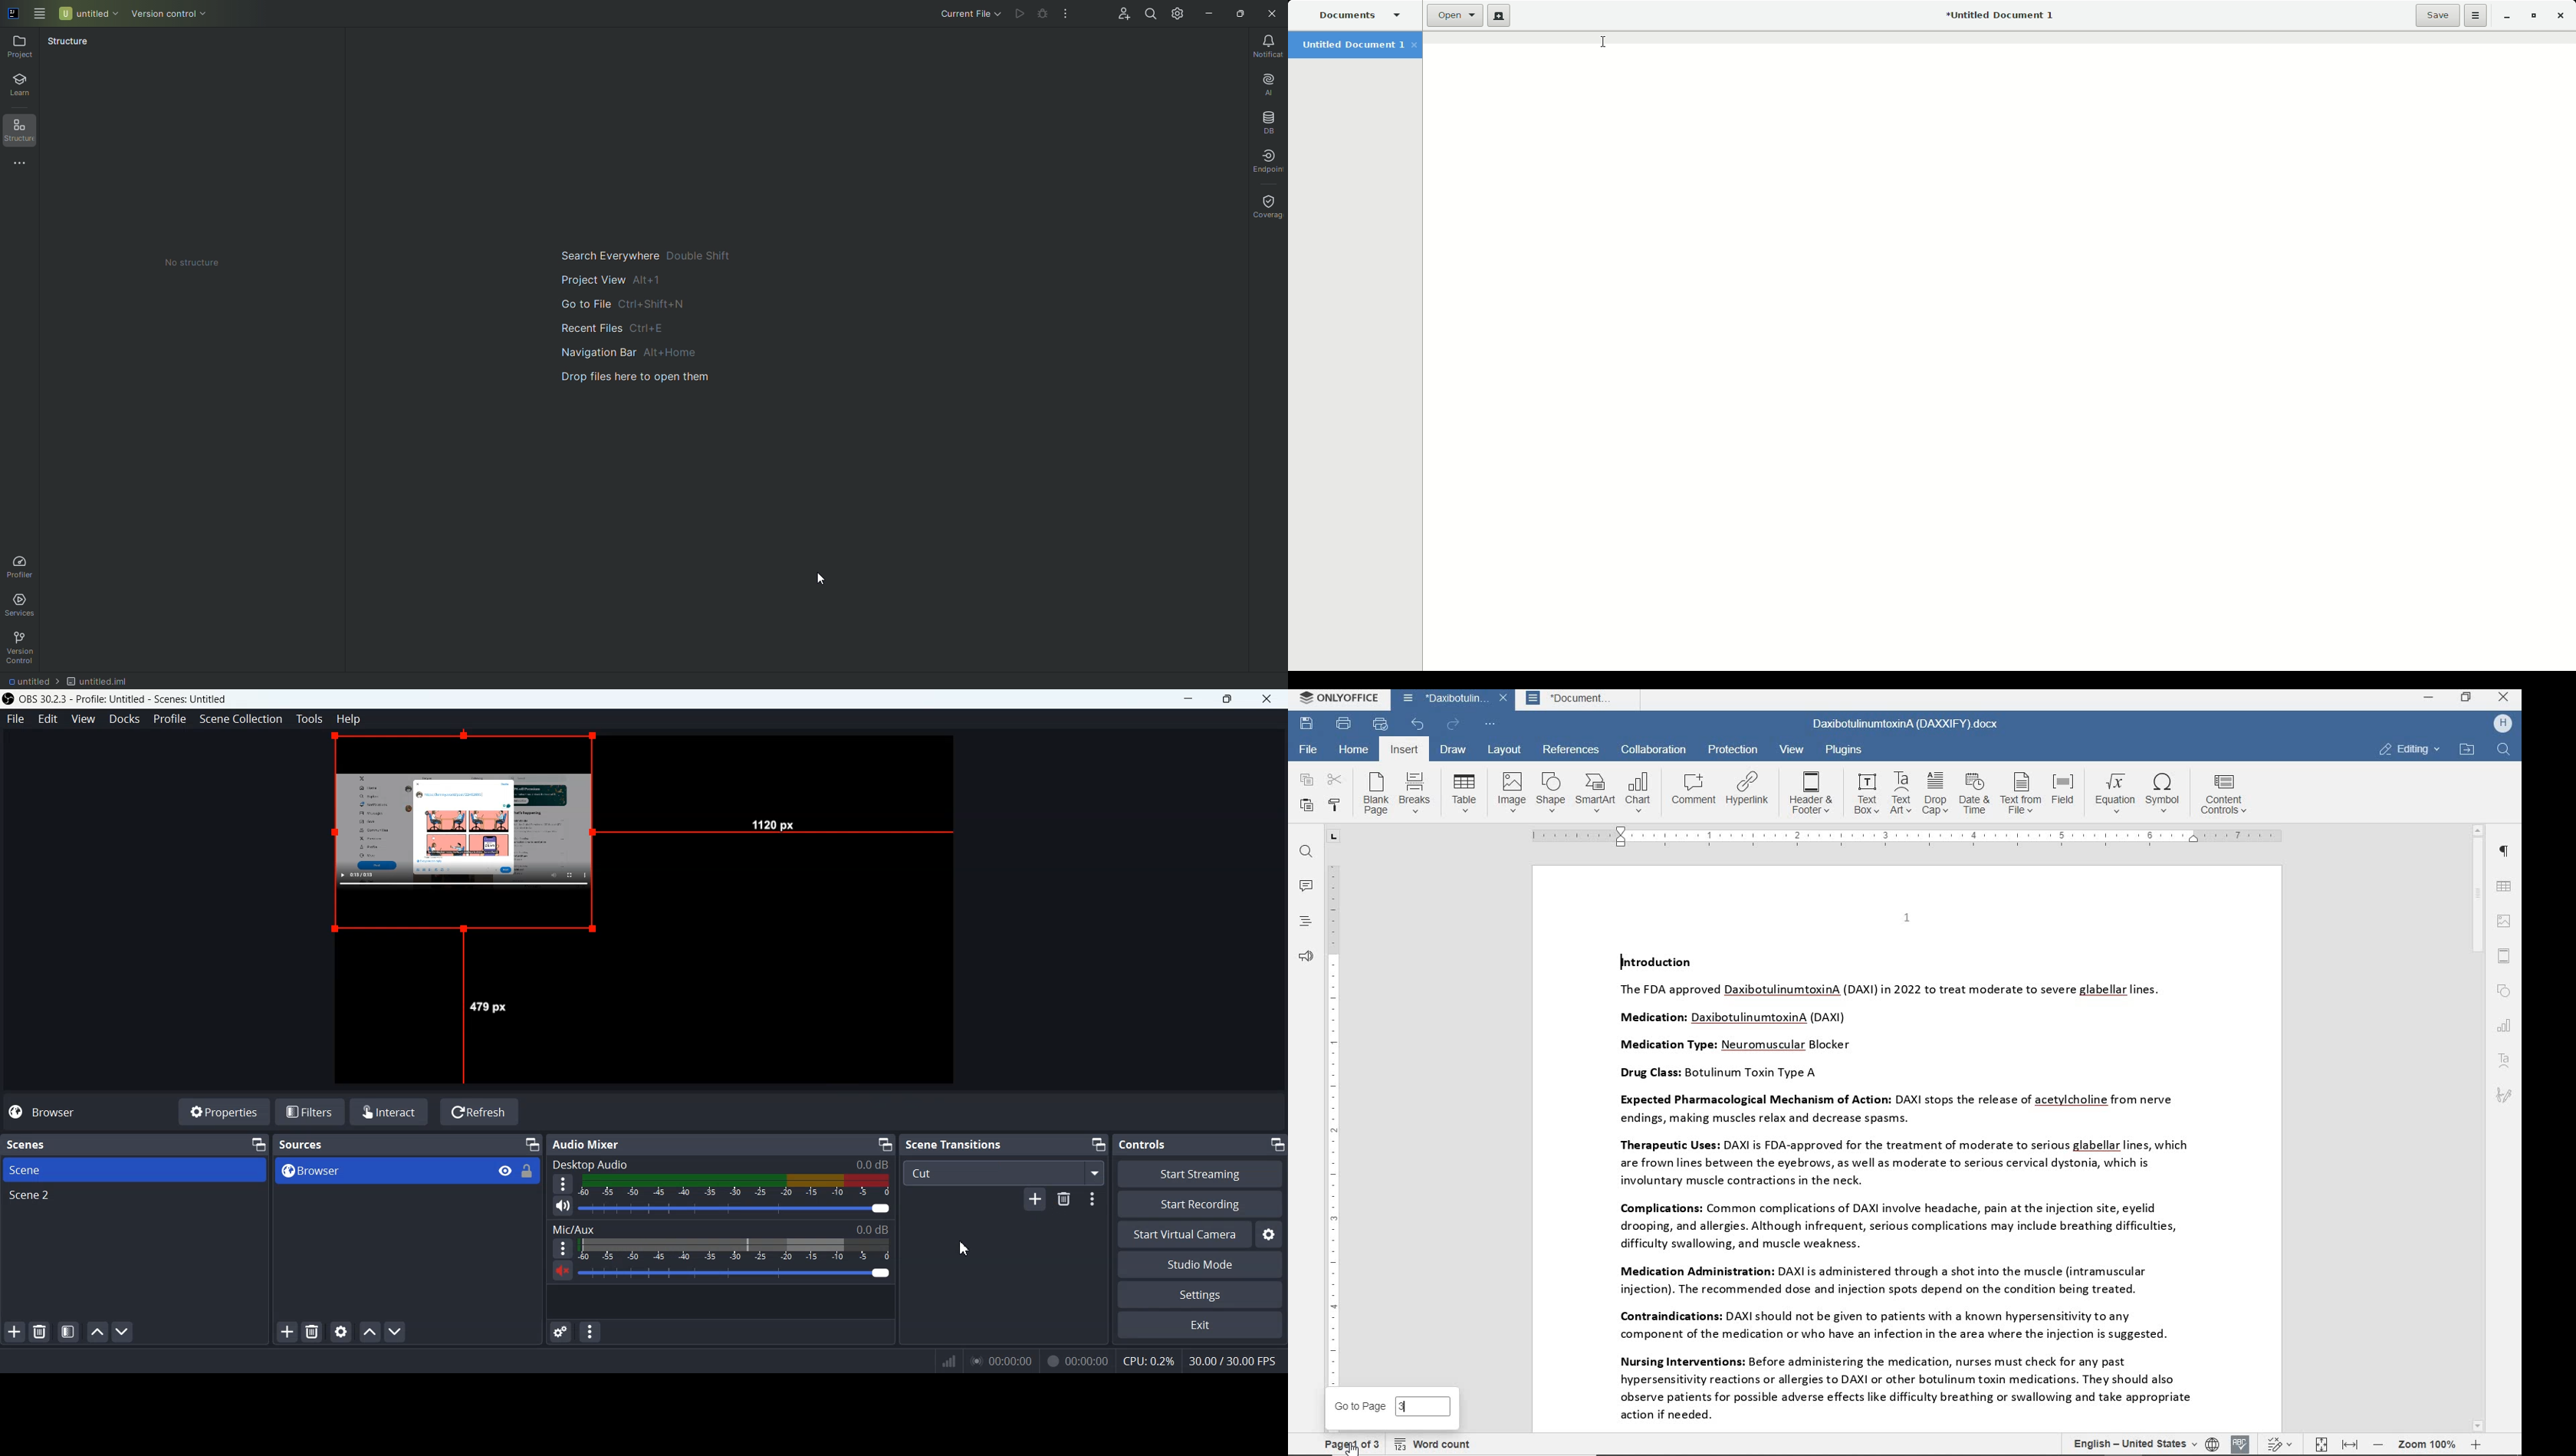 Image resolution: width=2576 pixels, height=1456 pixels. I want to click on scroll down, so click(2478, 1427).